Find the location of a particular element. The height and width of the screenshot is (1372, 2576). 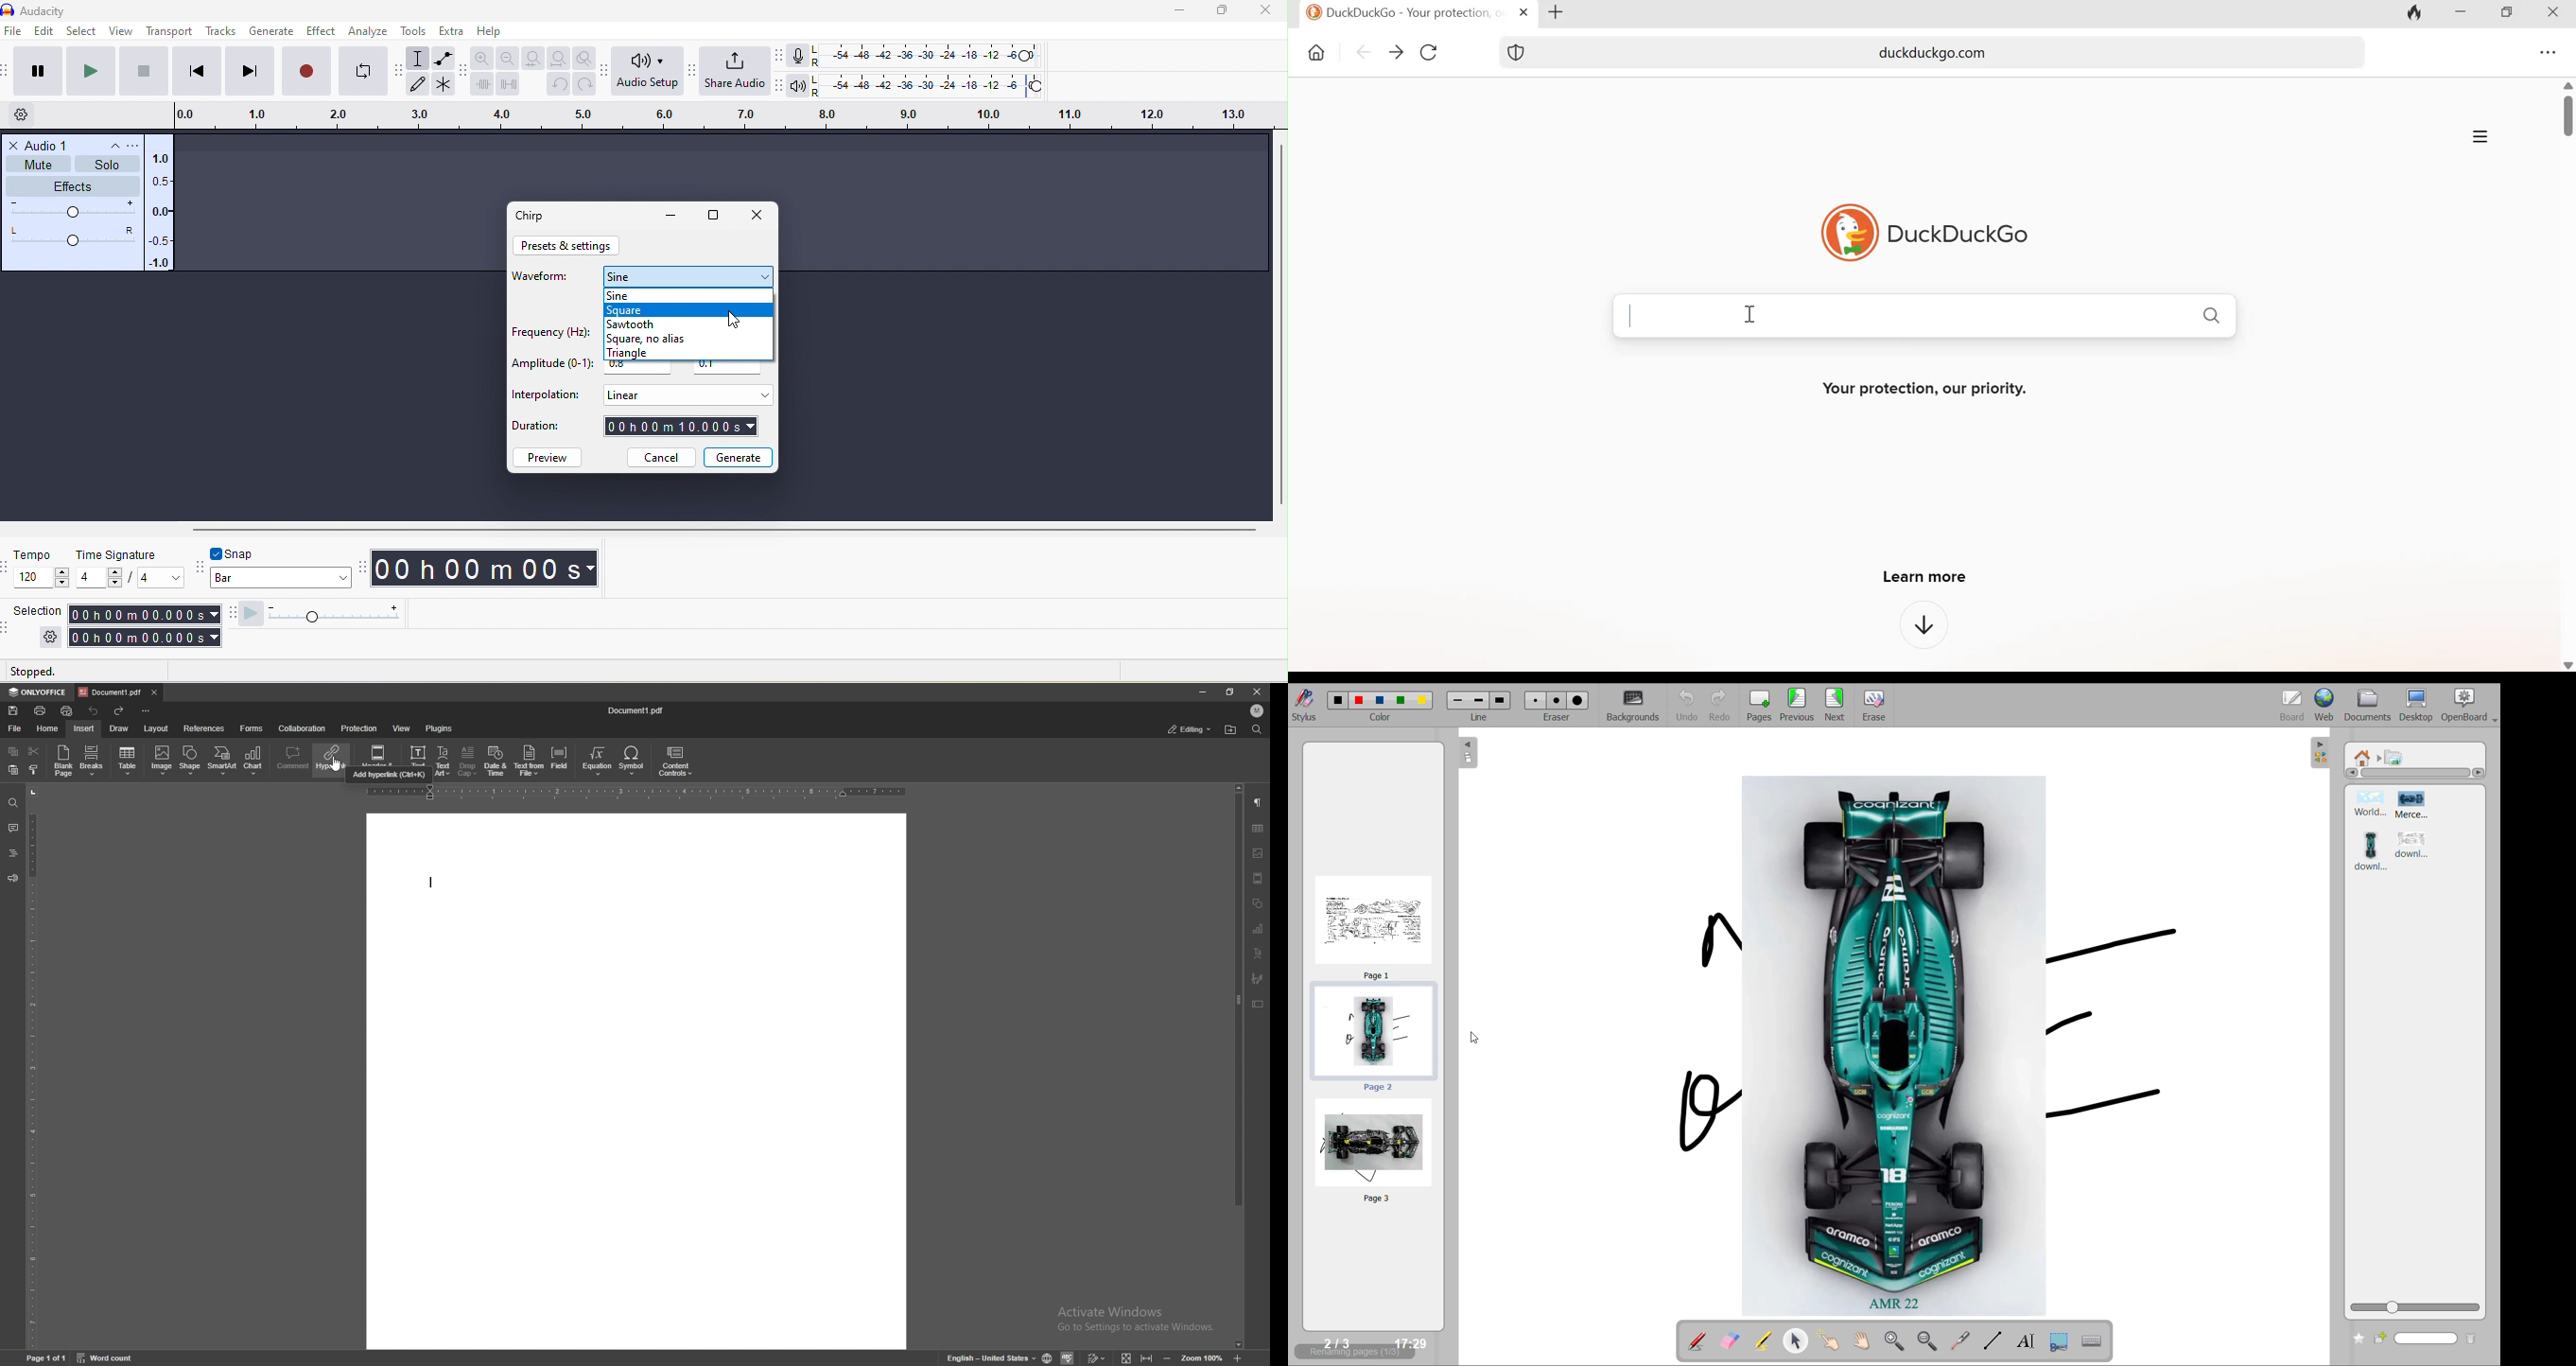

tools is located at coordinates (415, 30).